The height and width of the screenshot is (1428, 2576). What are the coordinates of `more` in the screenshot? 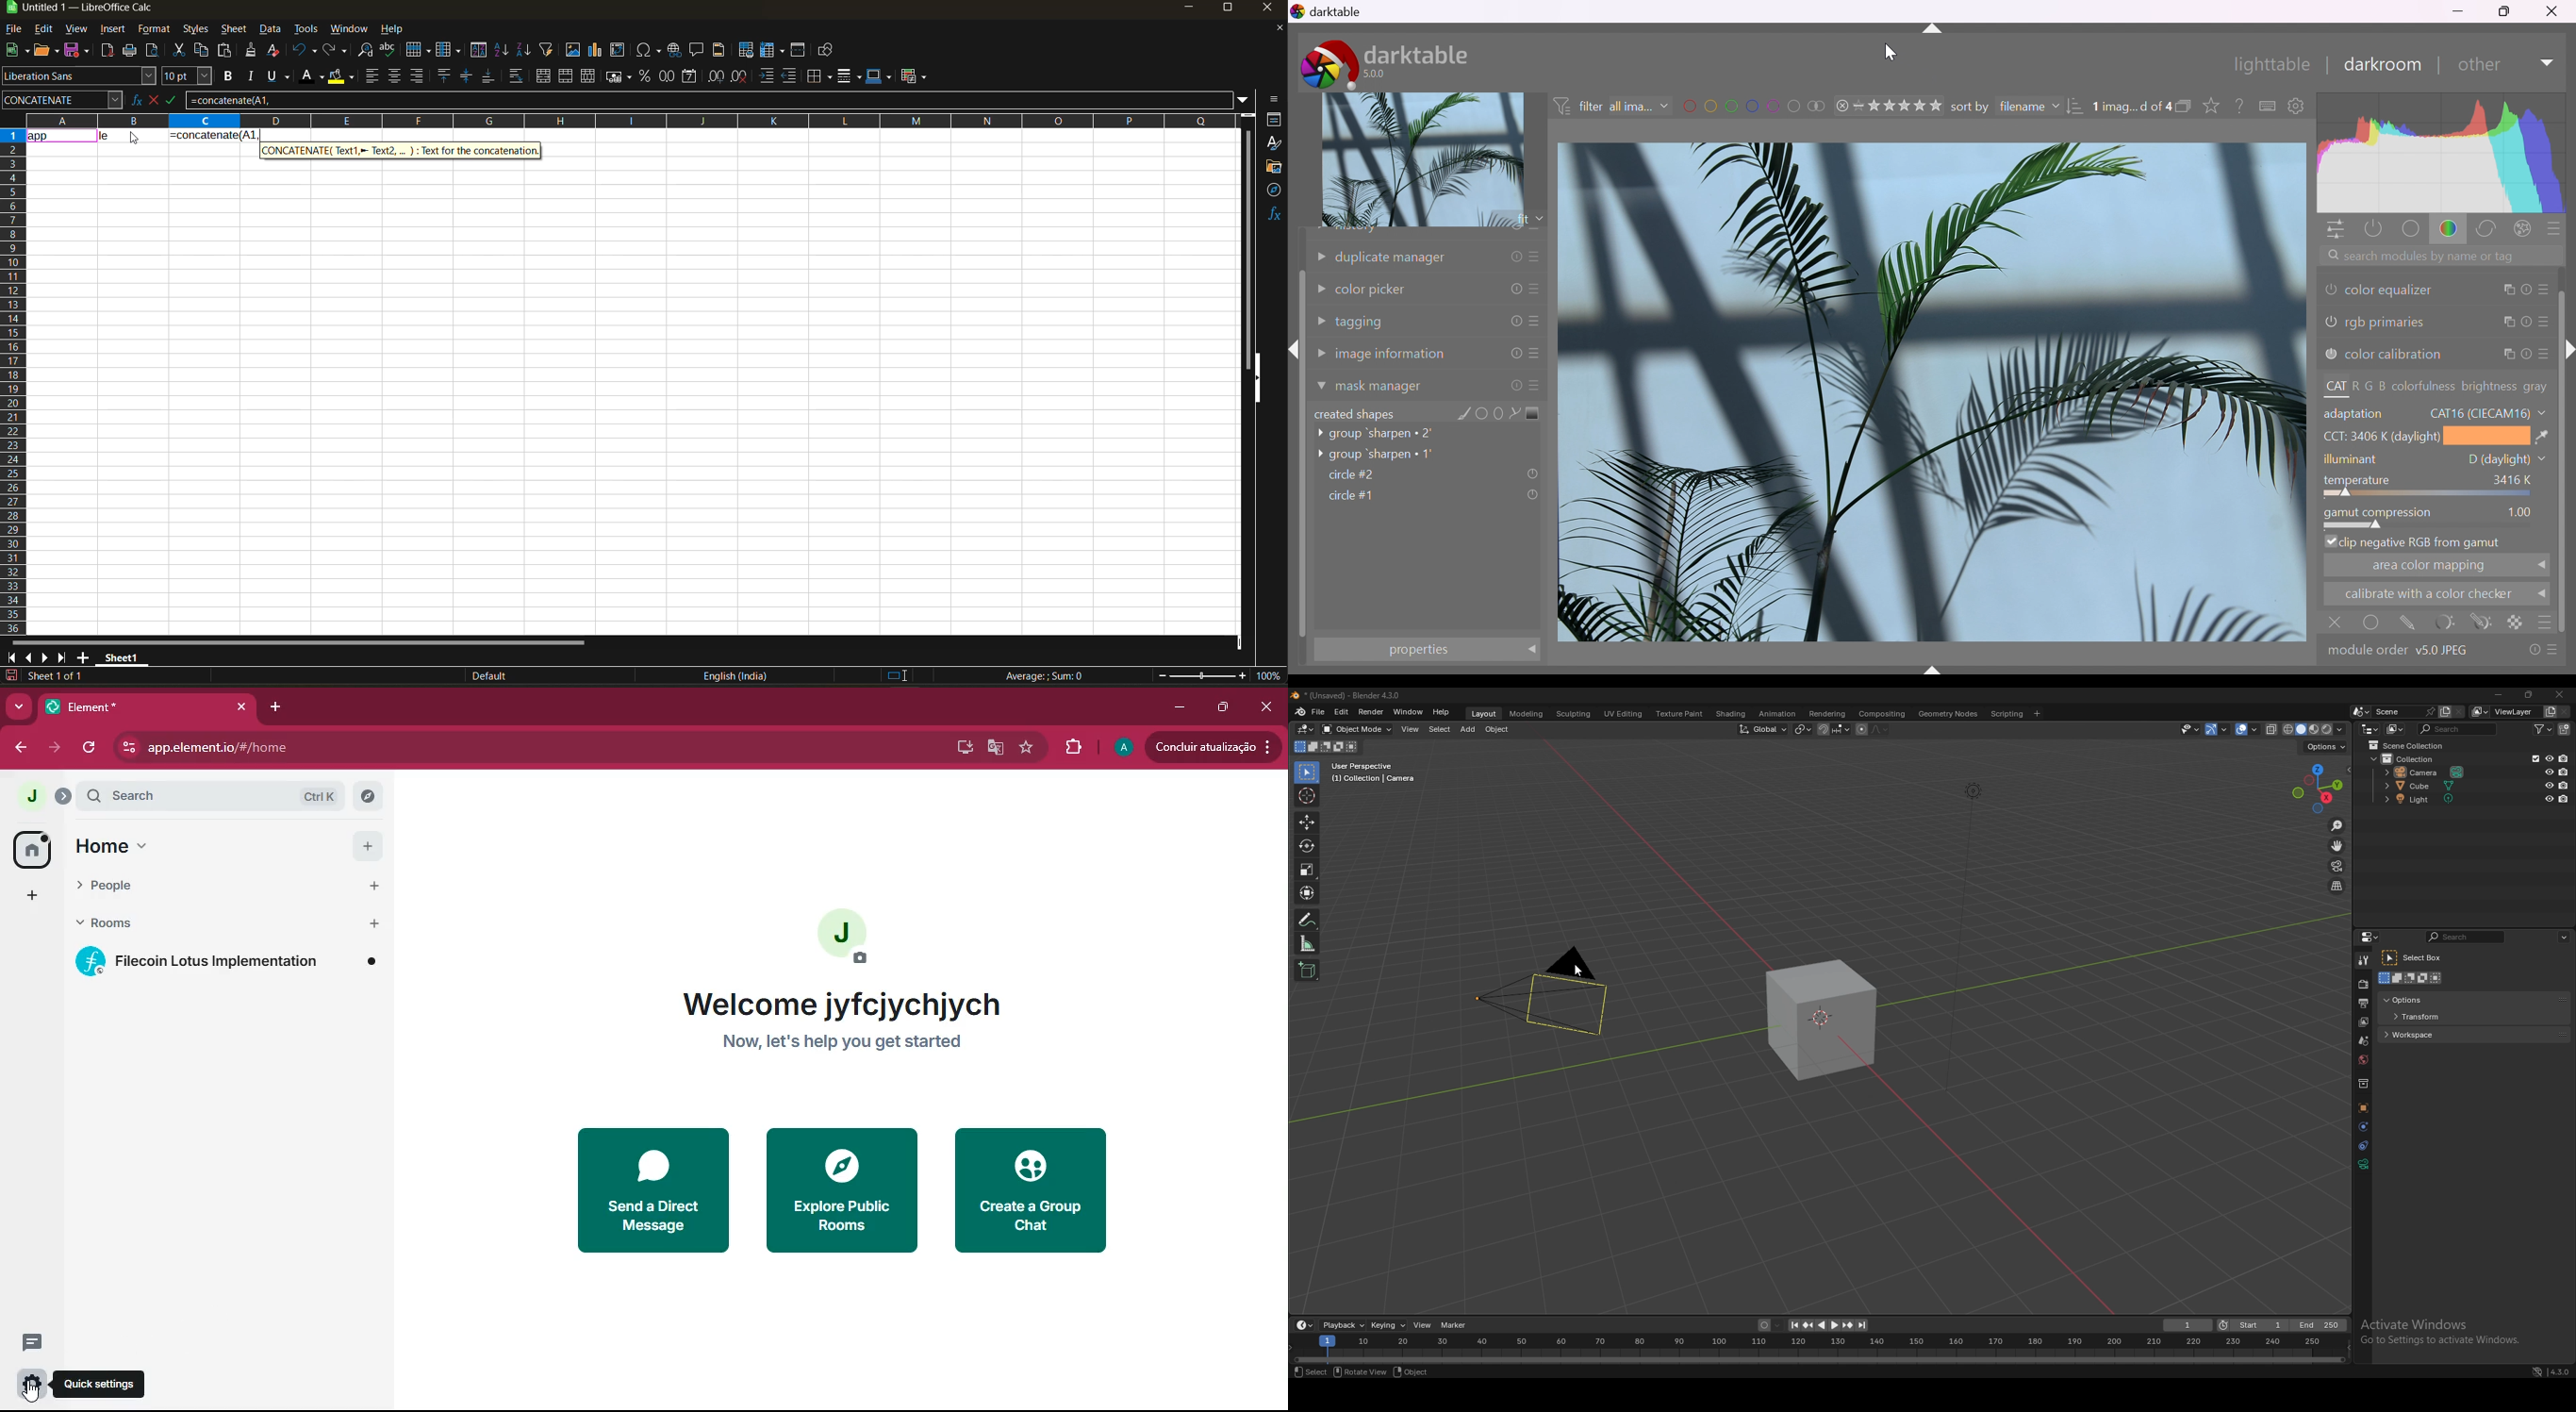 It's located at (19, 707).